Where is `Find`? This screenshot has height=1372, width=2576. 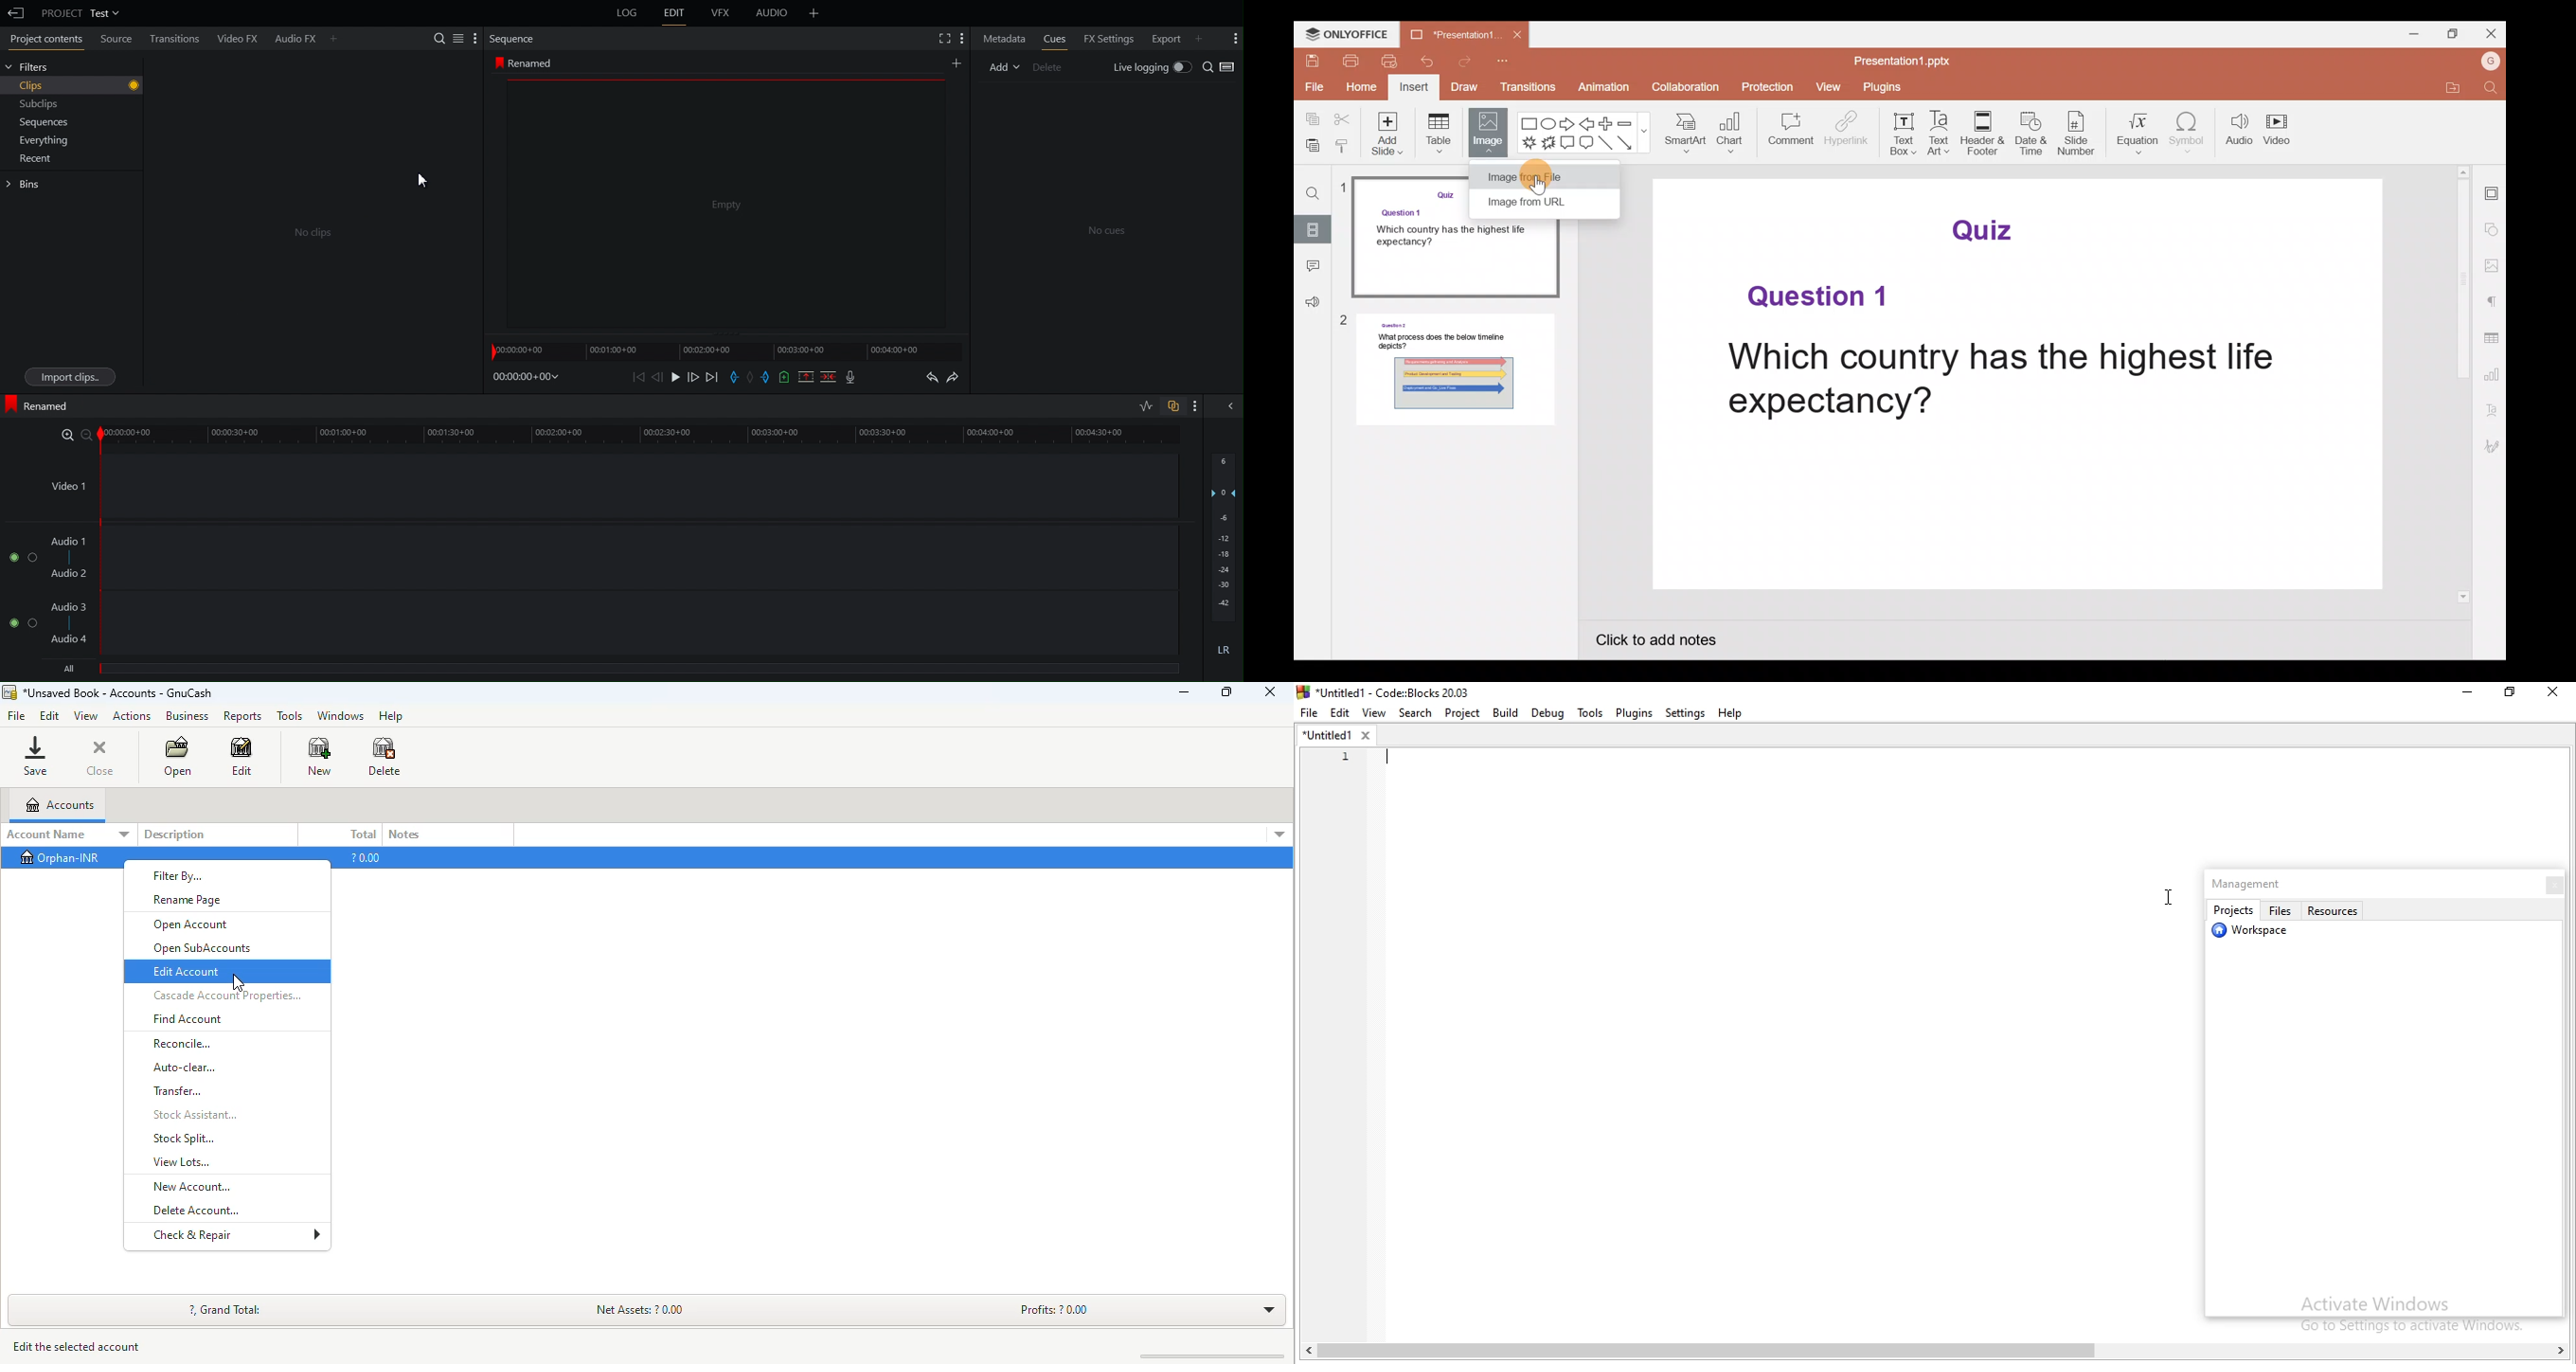
Find is located at coordinates (2488, 90).